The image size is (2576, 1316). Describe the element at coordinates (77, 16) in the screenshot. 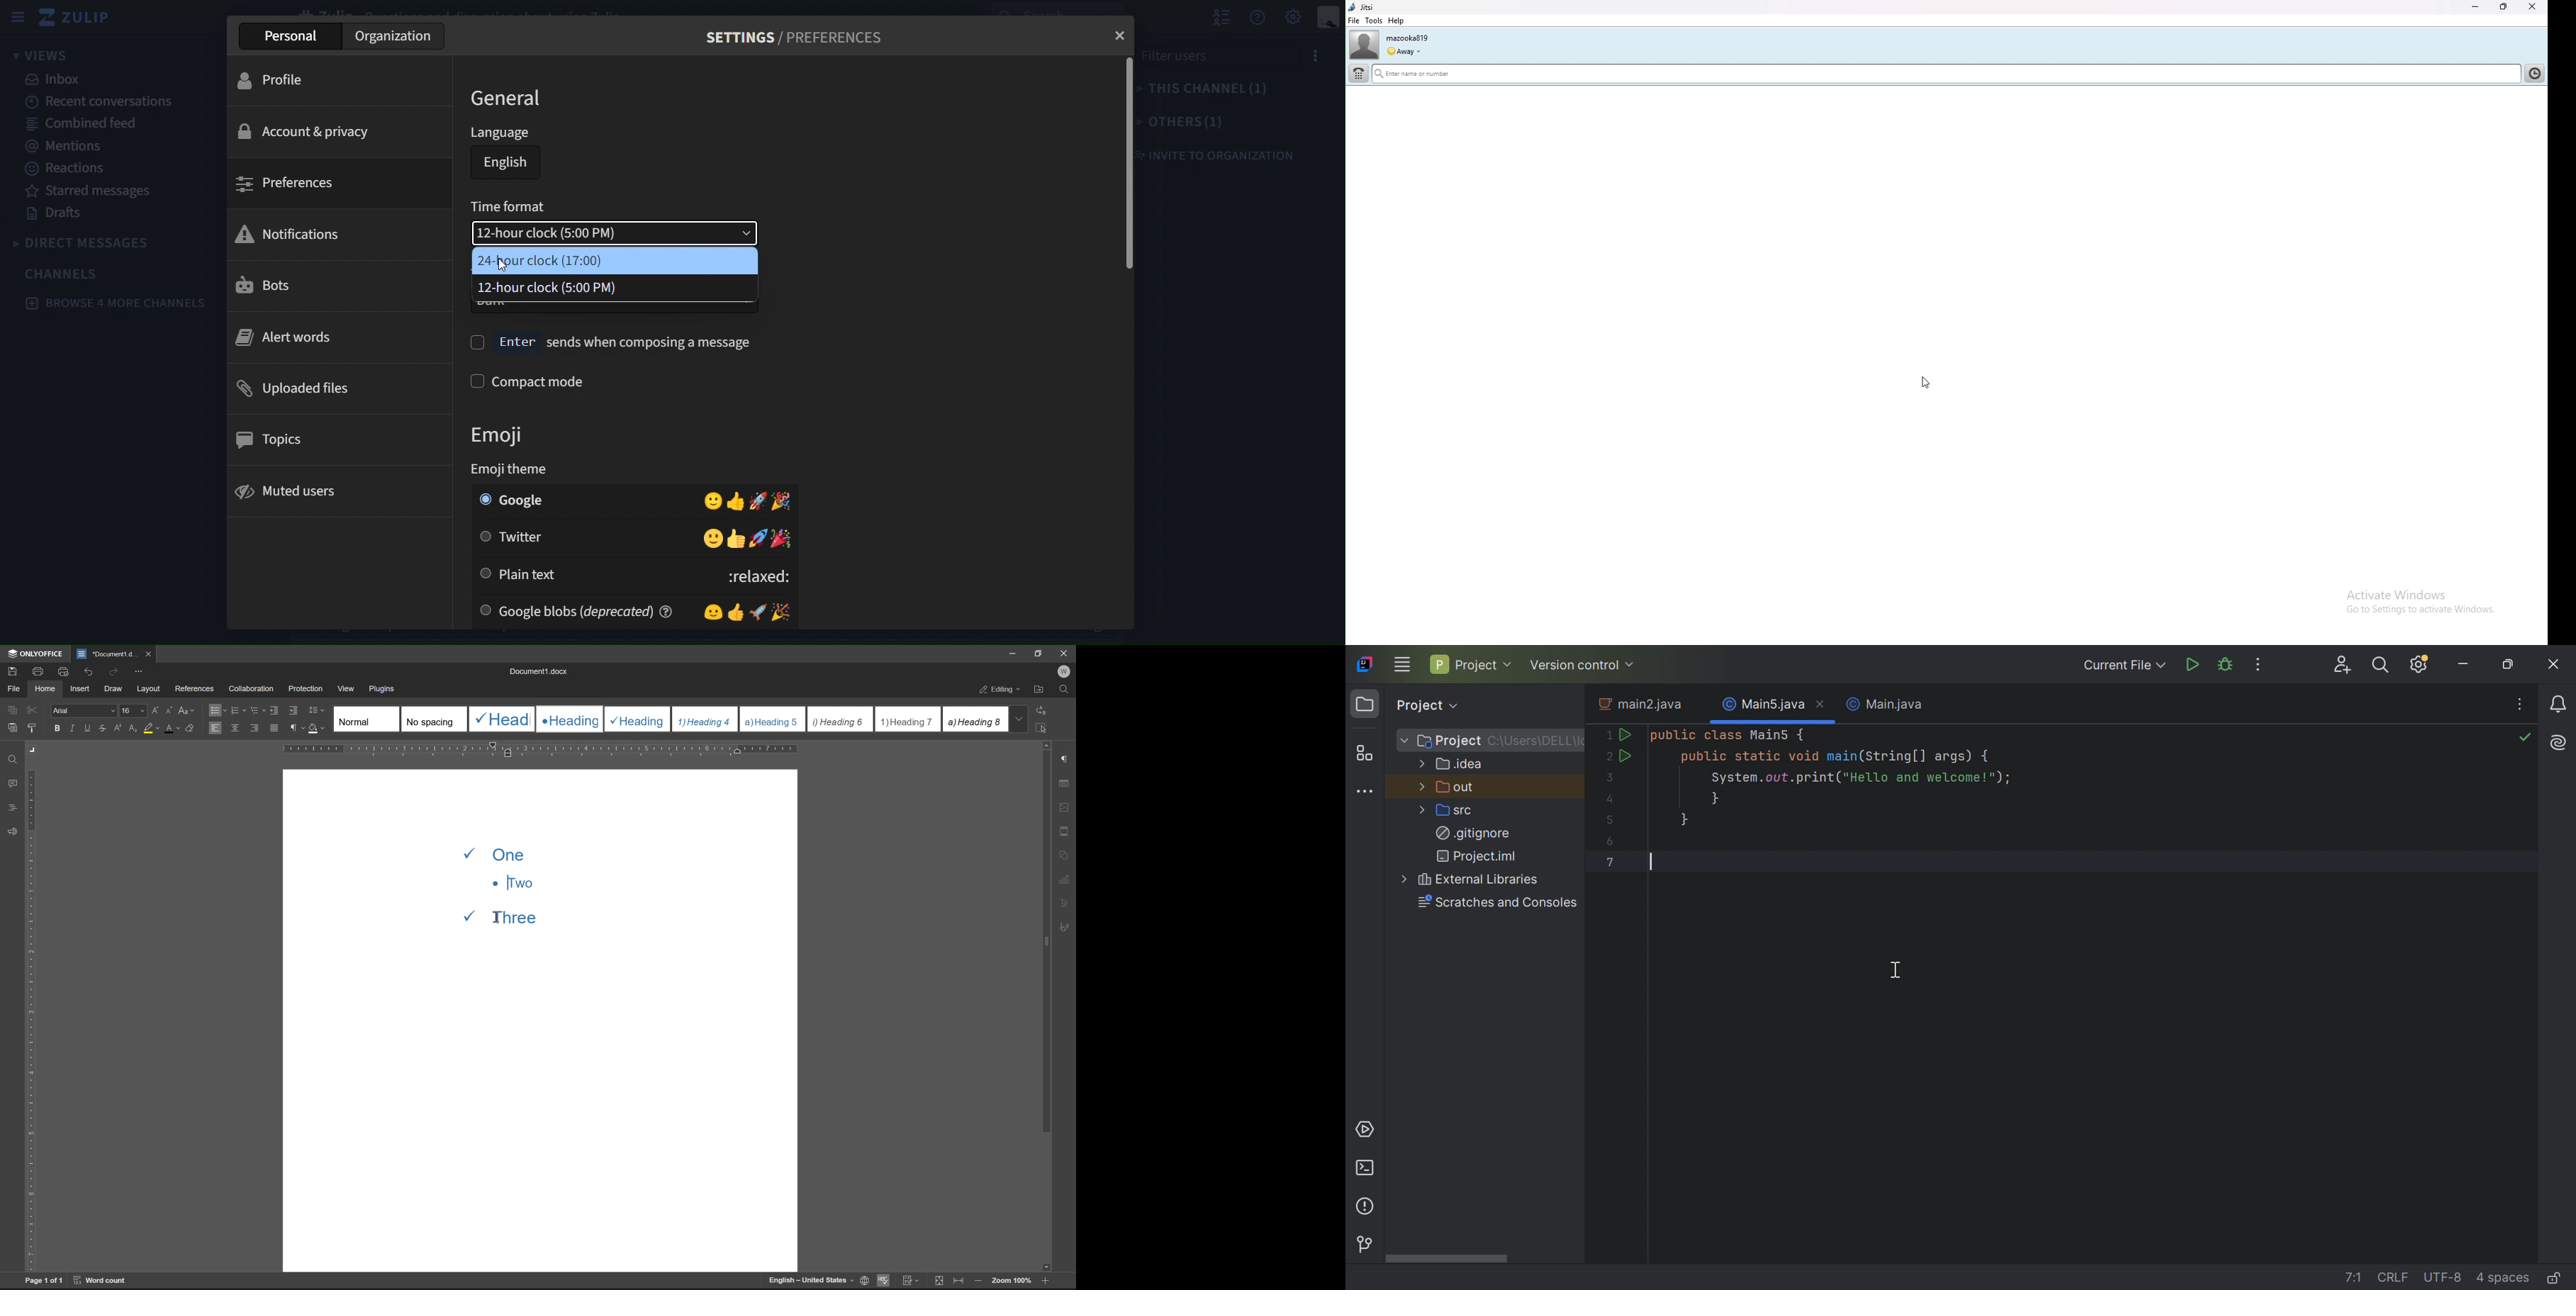

I see `zulip` at that location.